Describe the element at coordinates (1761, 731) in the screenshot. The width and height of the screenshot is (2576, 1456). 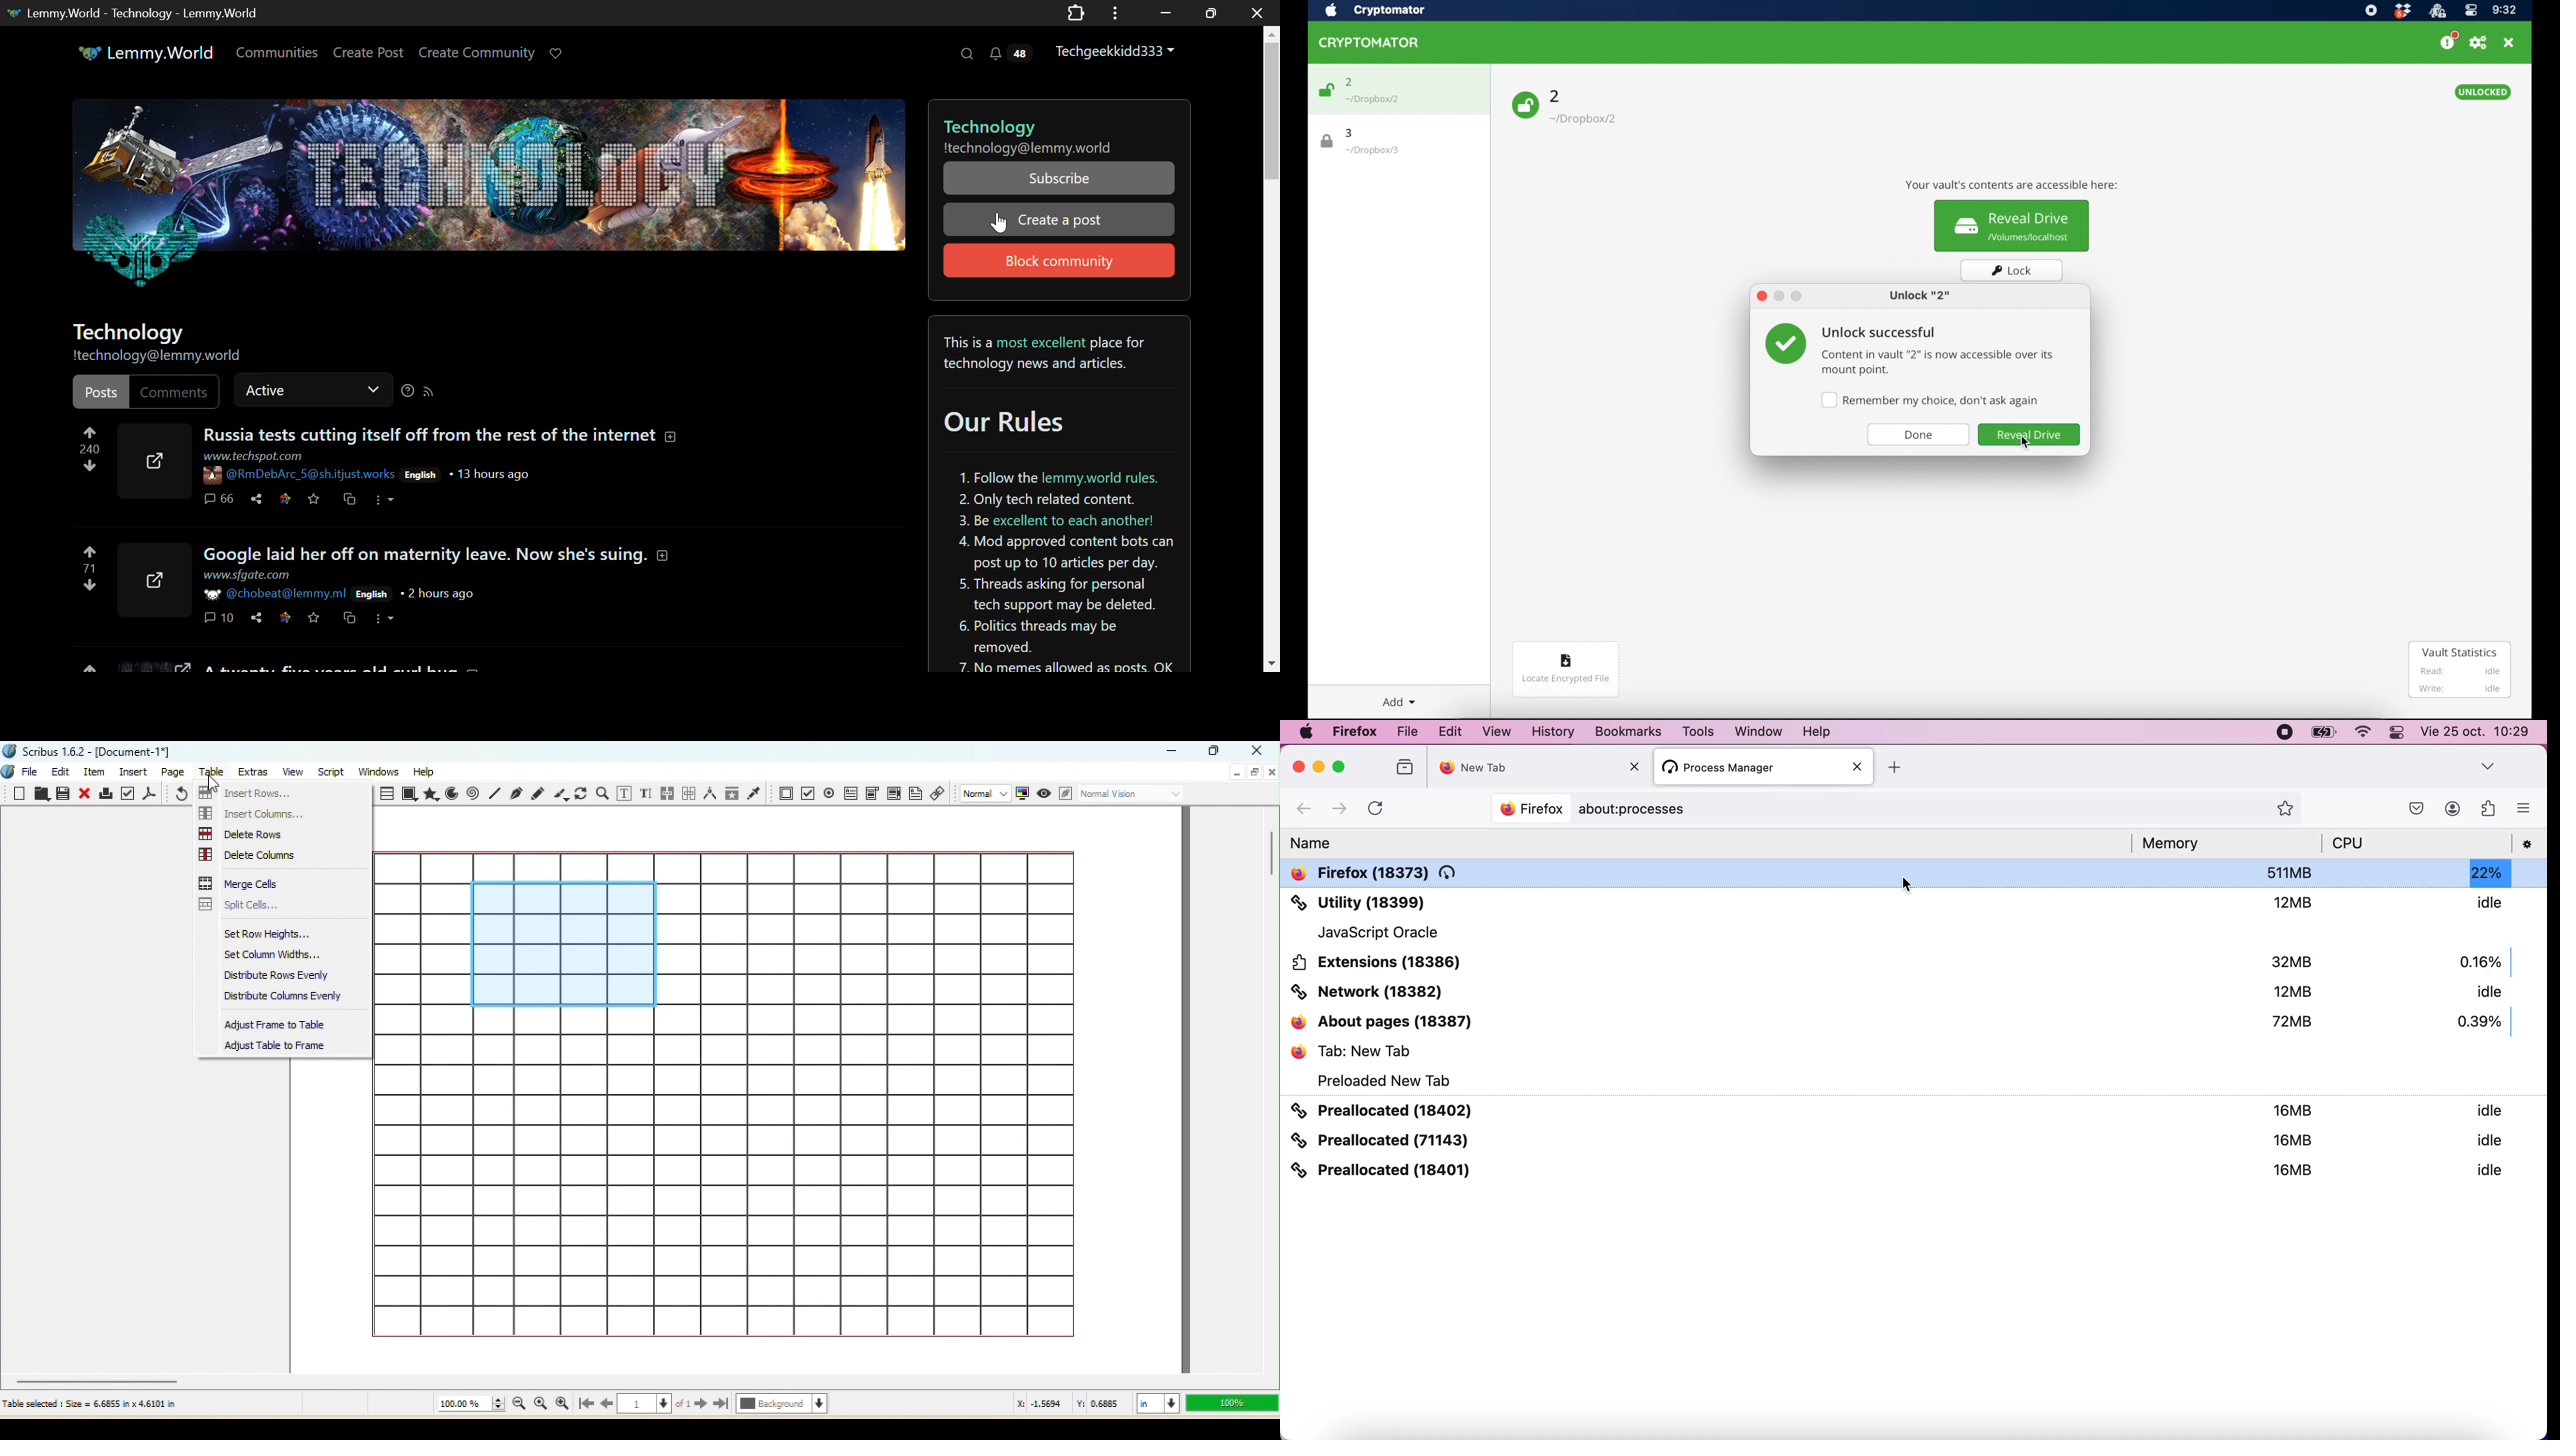
I see `Windows` at that location.